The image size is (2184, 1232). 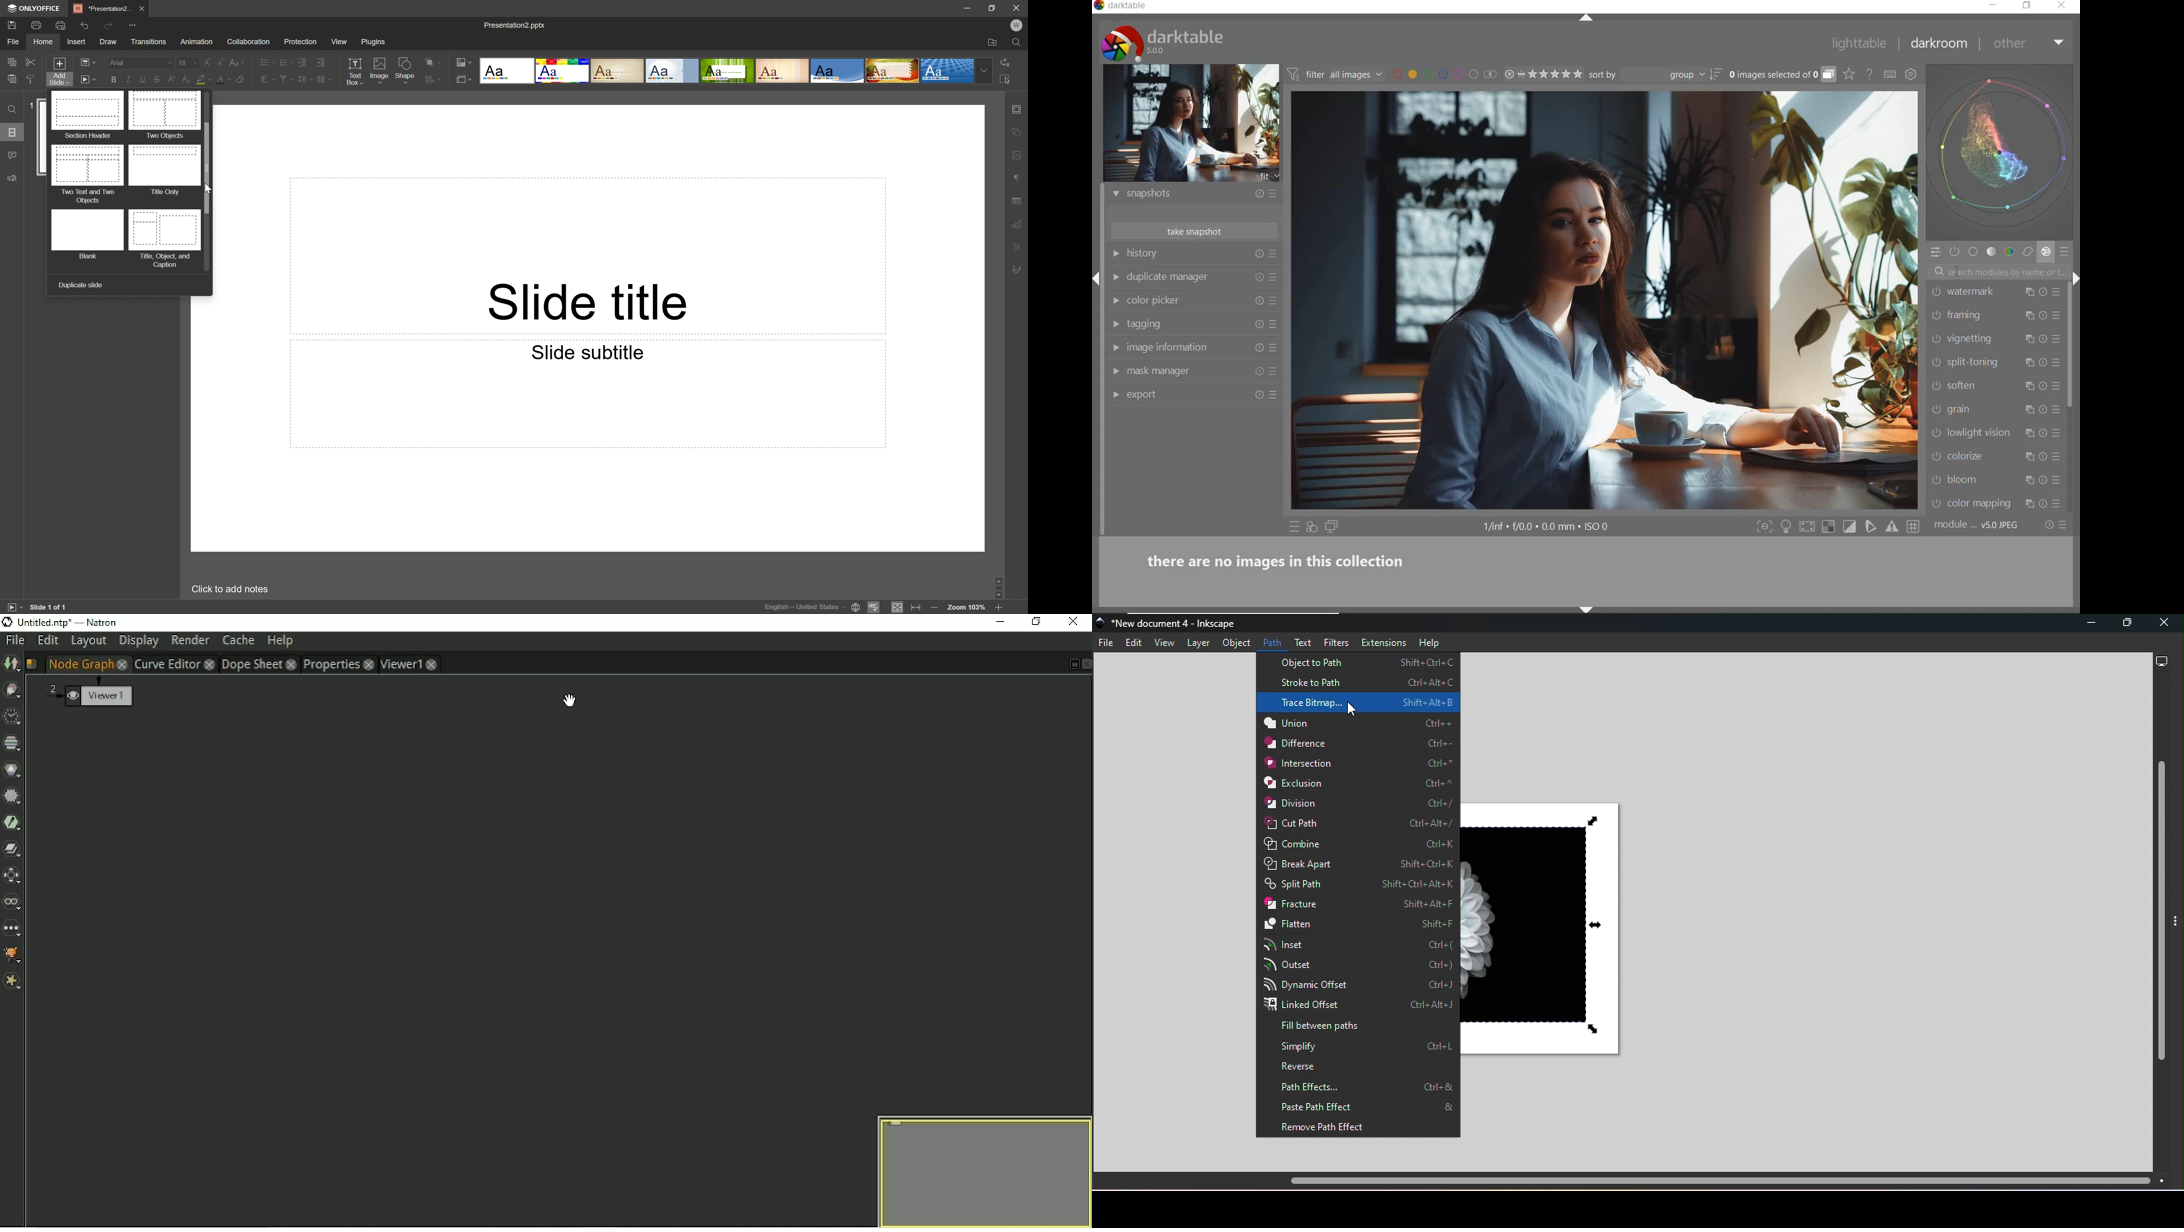 I want to click on 'soften' is switched off, so click(x=1934, y=385).